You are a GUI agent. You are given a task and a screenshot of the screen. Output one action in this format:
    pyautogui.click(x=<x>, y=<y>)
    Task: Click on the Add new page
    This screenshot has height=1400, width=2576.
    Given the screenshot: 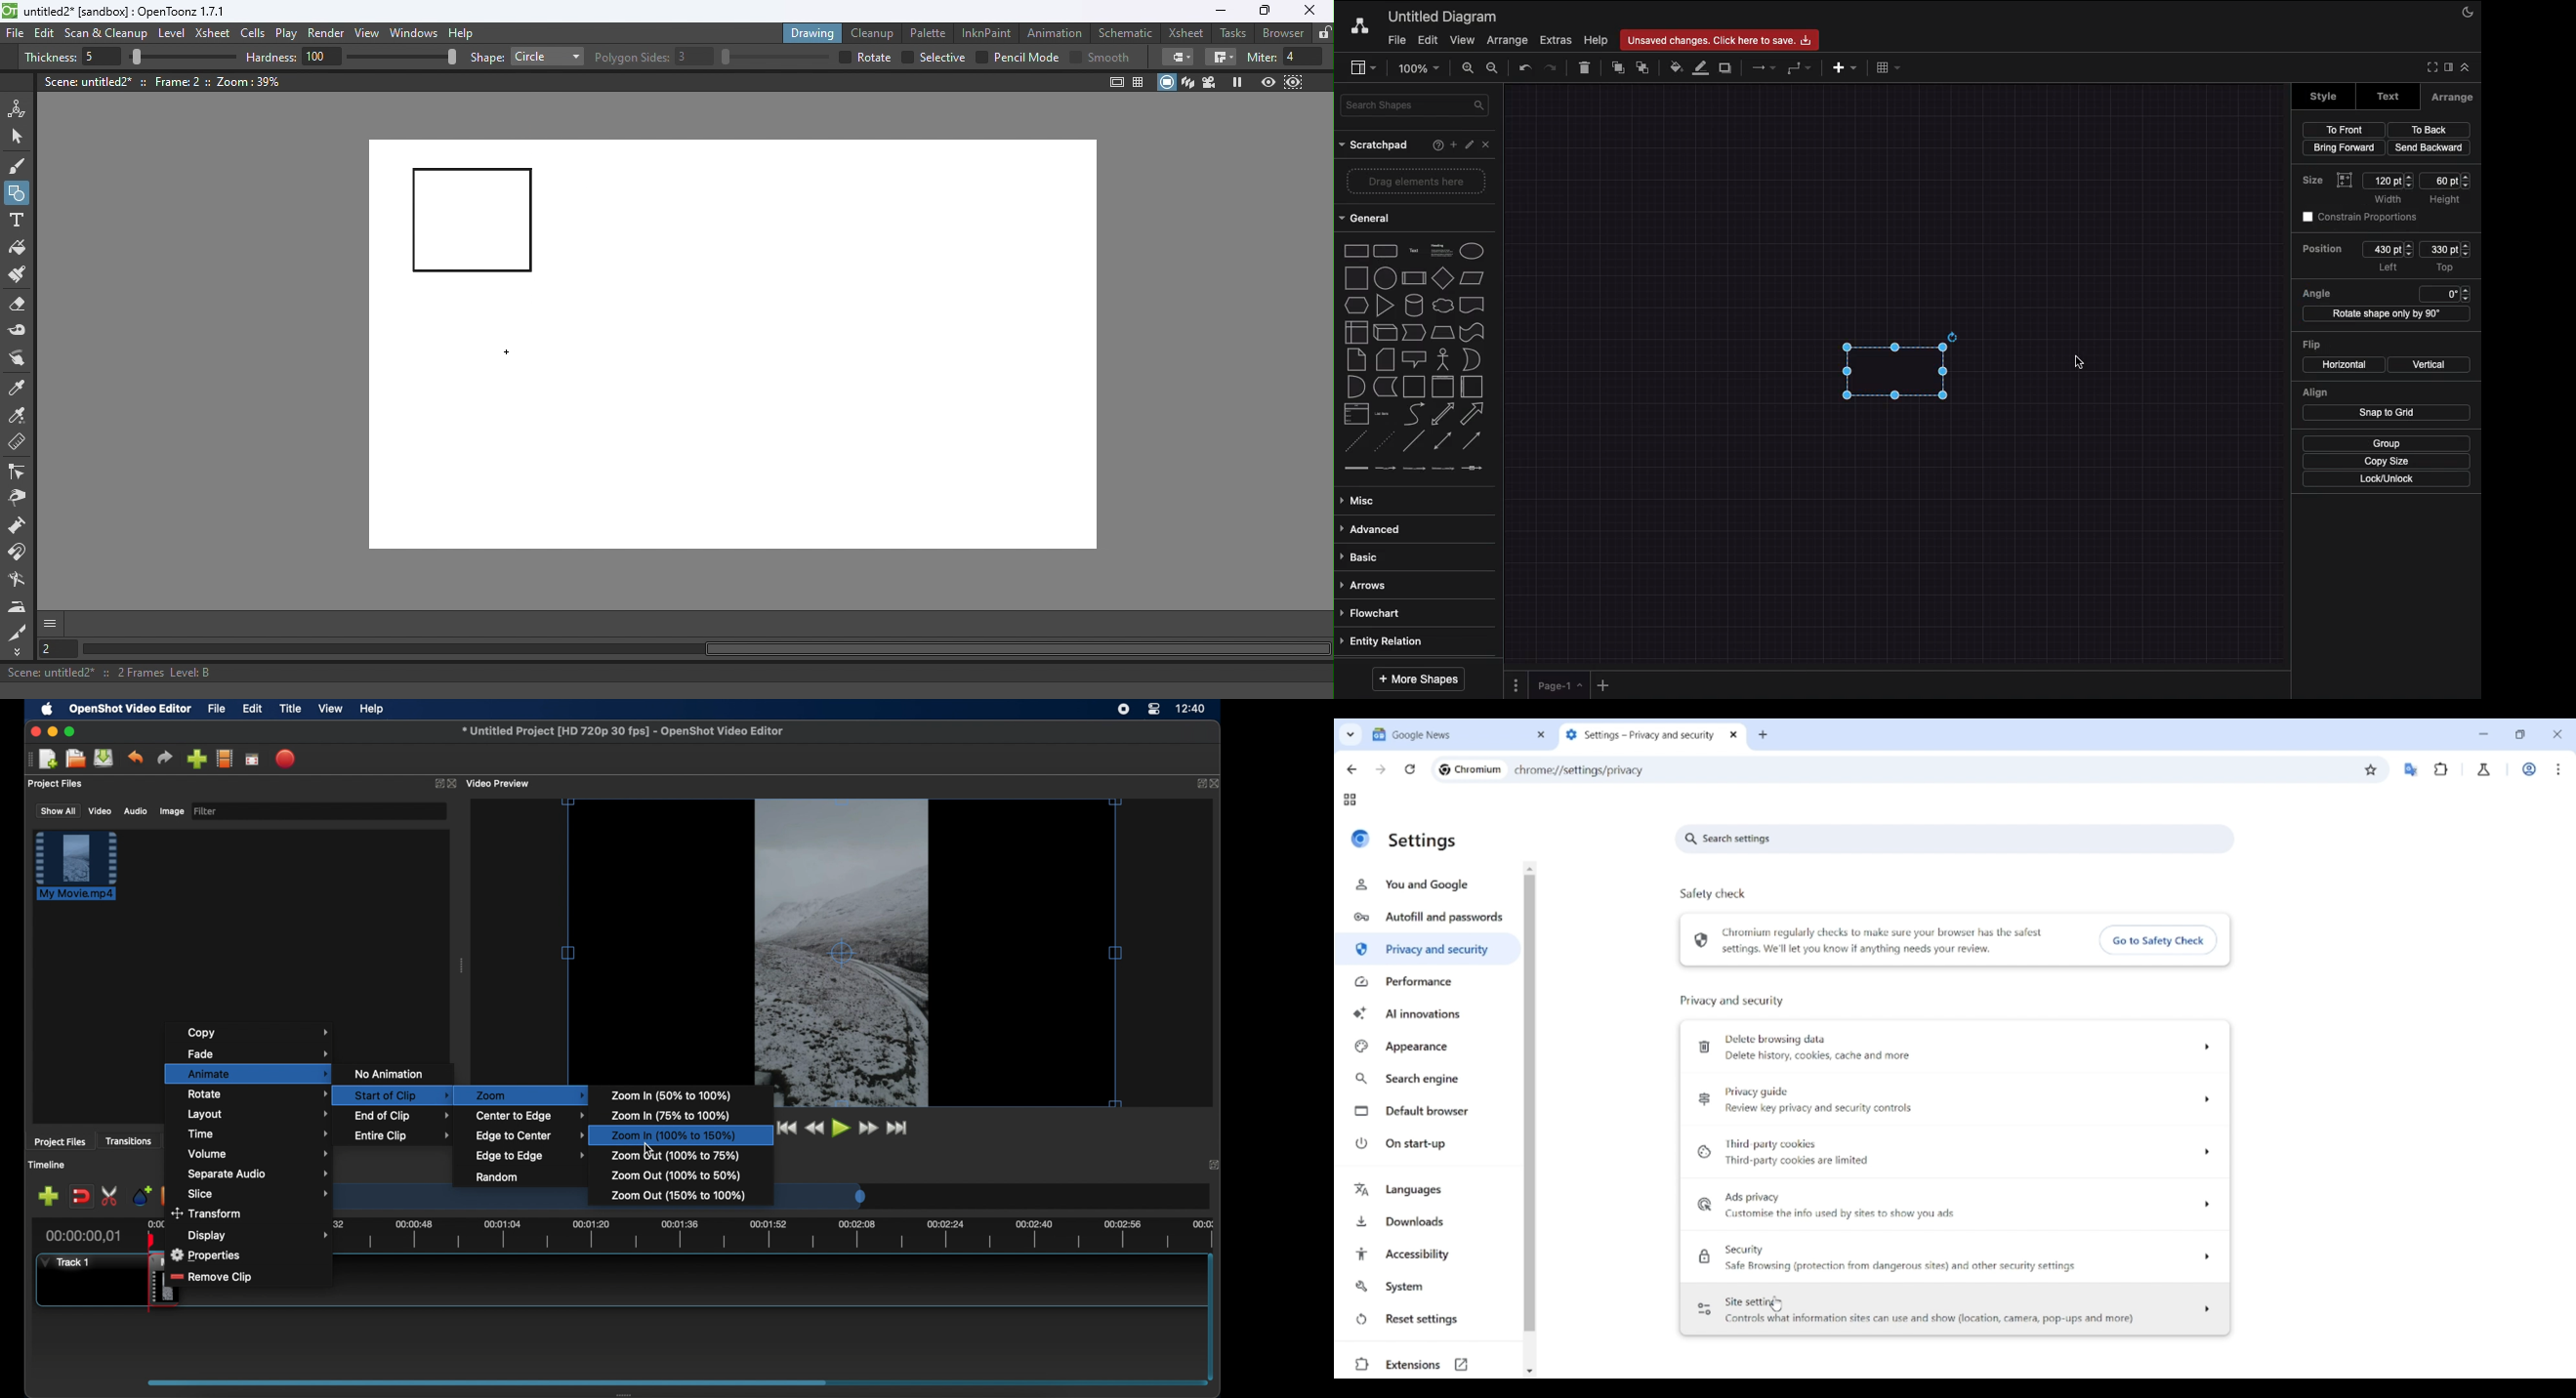 What is the action you would take?
    pyautogui.click(x=1608, y=685)
    